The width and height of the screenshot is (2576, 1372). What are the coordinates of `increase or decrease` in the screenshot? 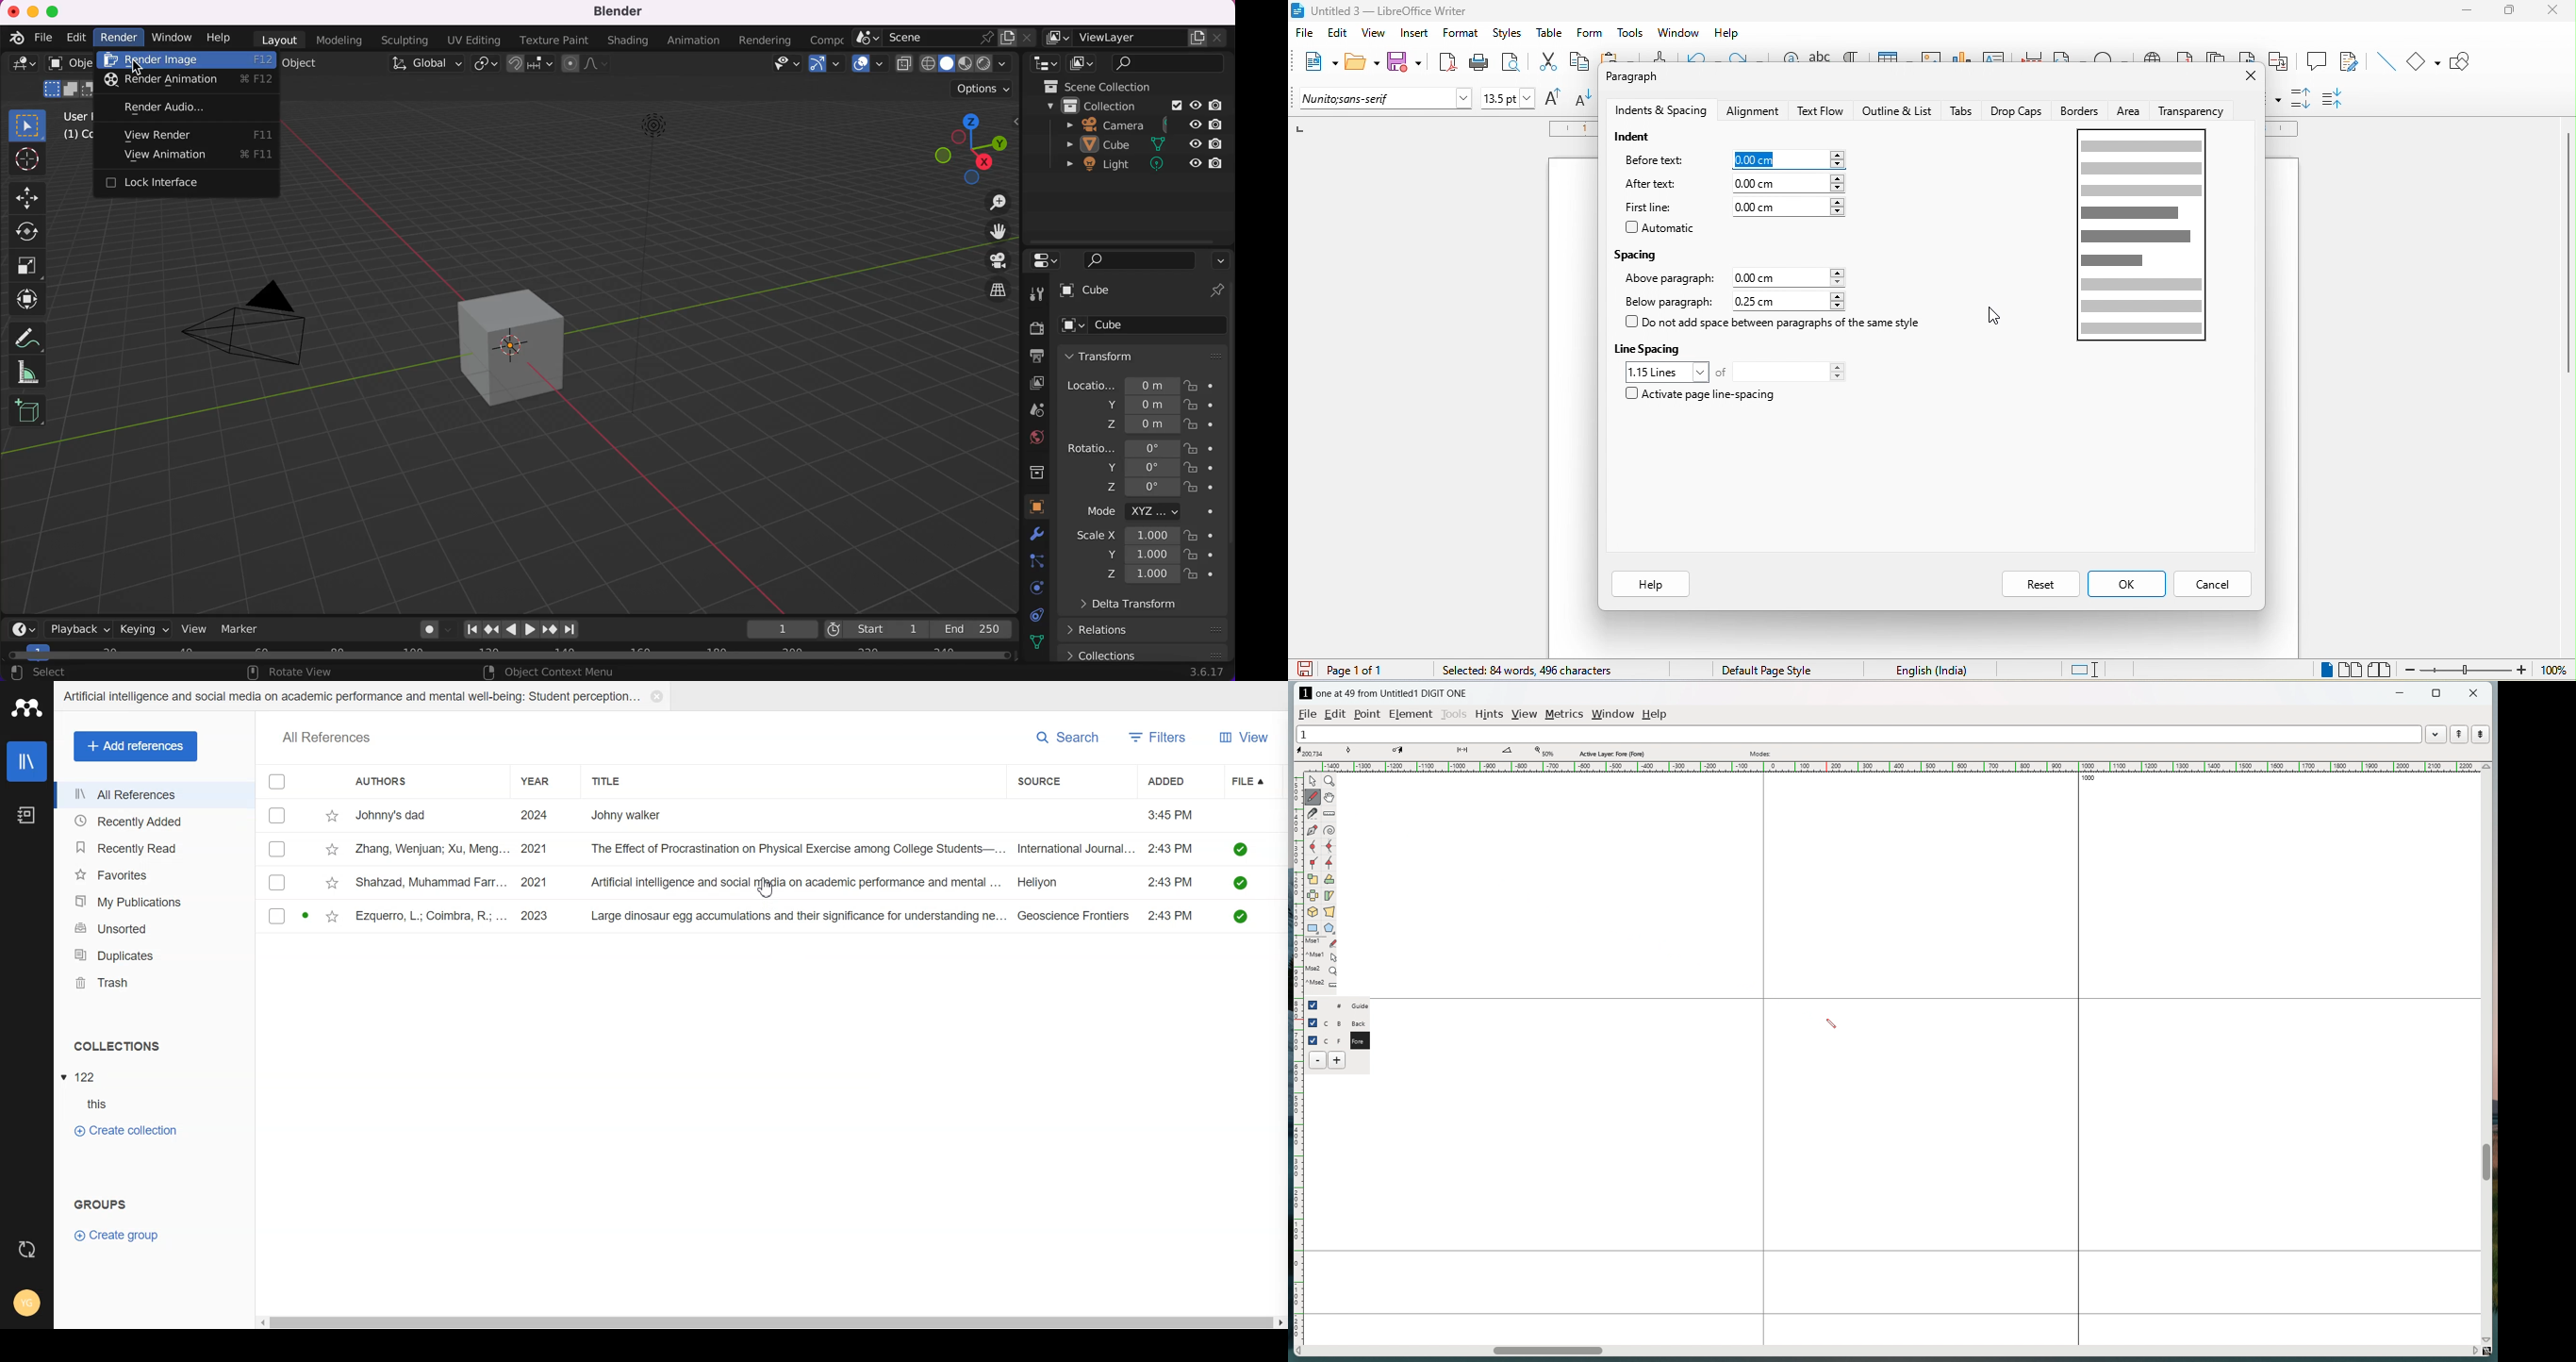 It's located at (1838, 159).